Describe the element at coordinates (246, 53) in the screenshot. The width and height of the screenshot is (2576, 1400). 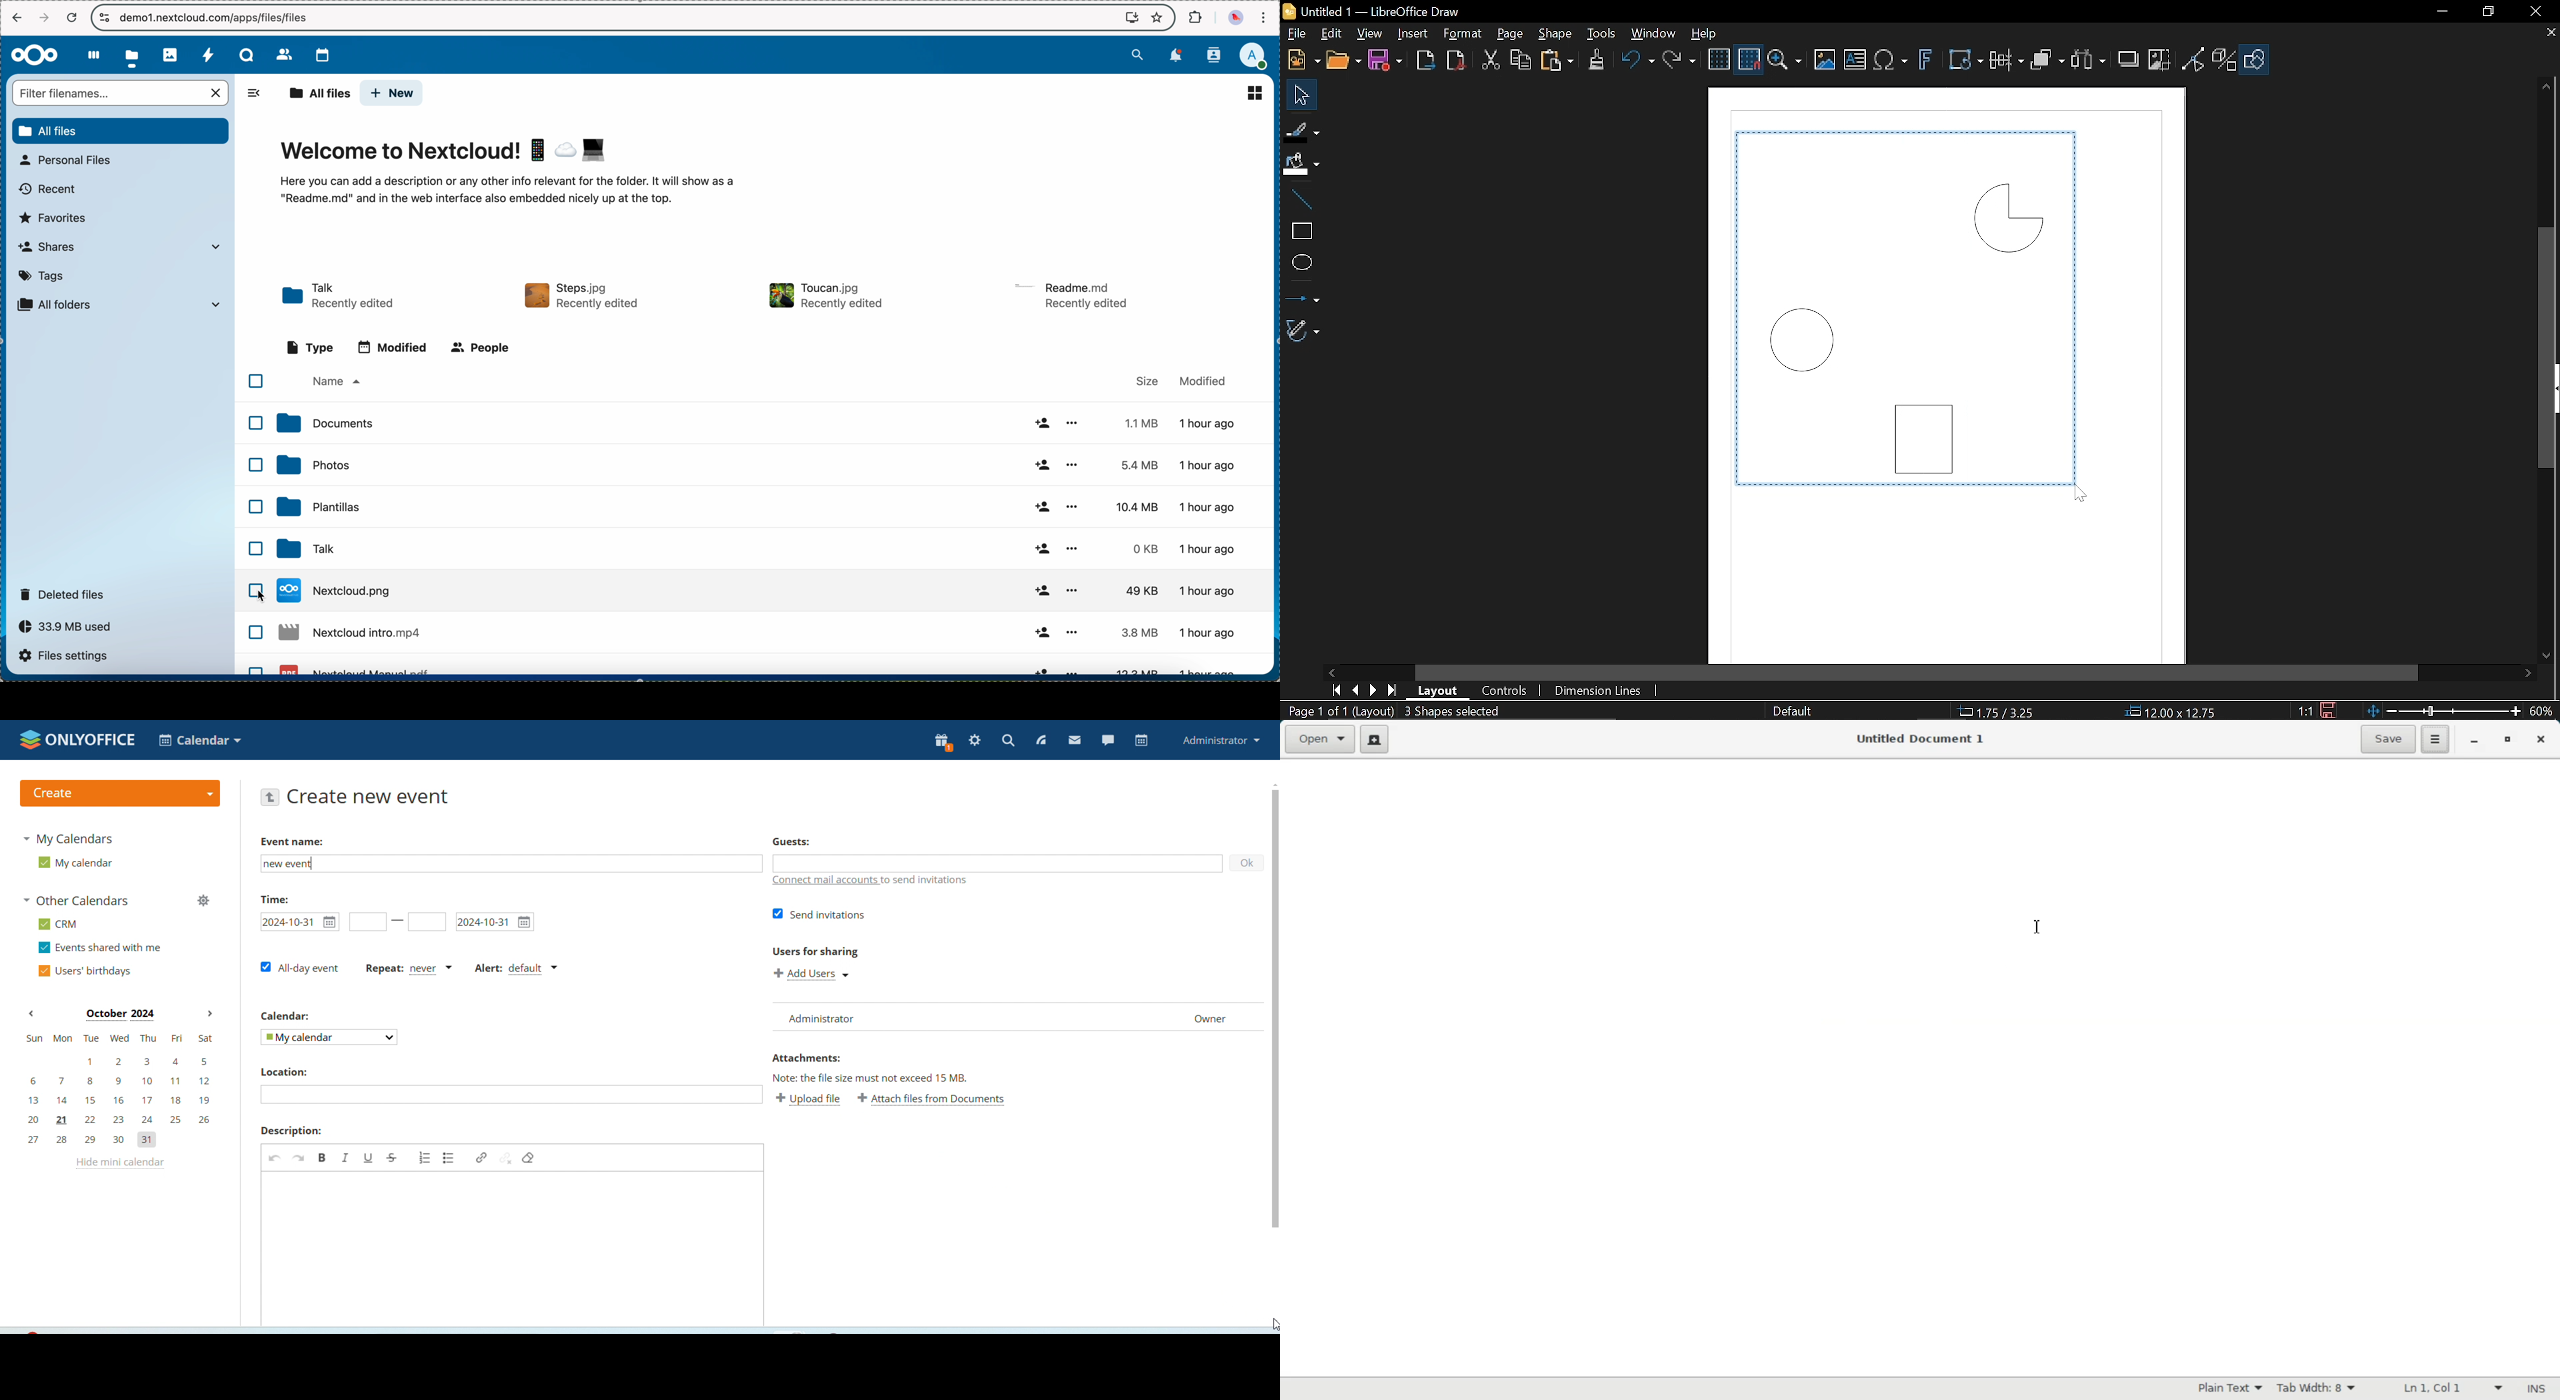
I see `Talk` at that location.